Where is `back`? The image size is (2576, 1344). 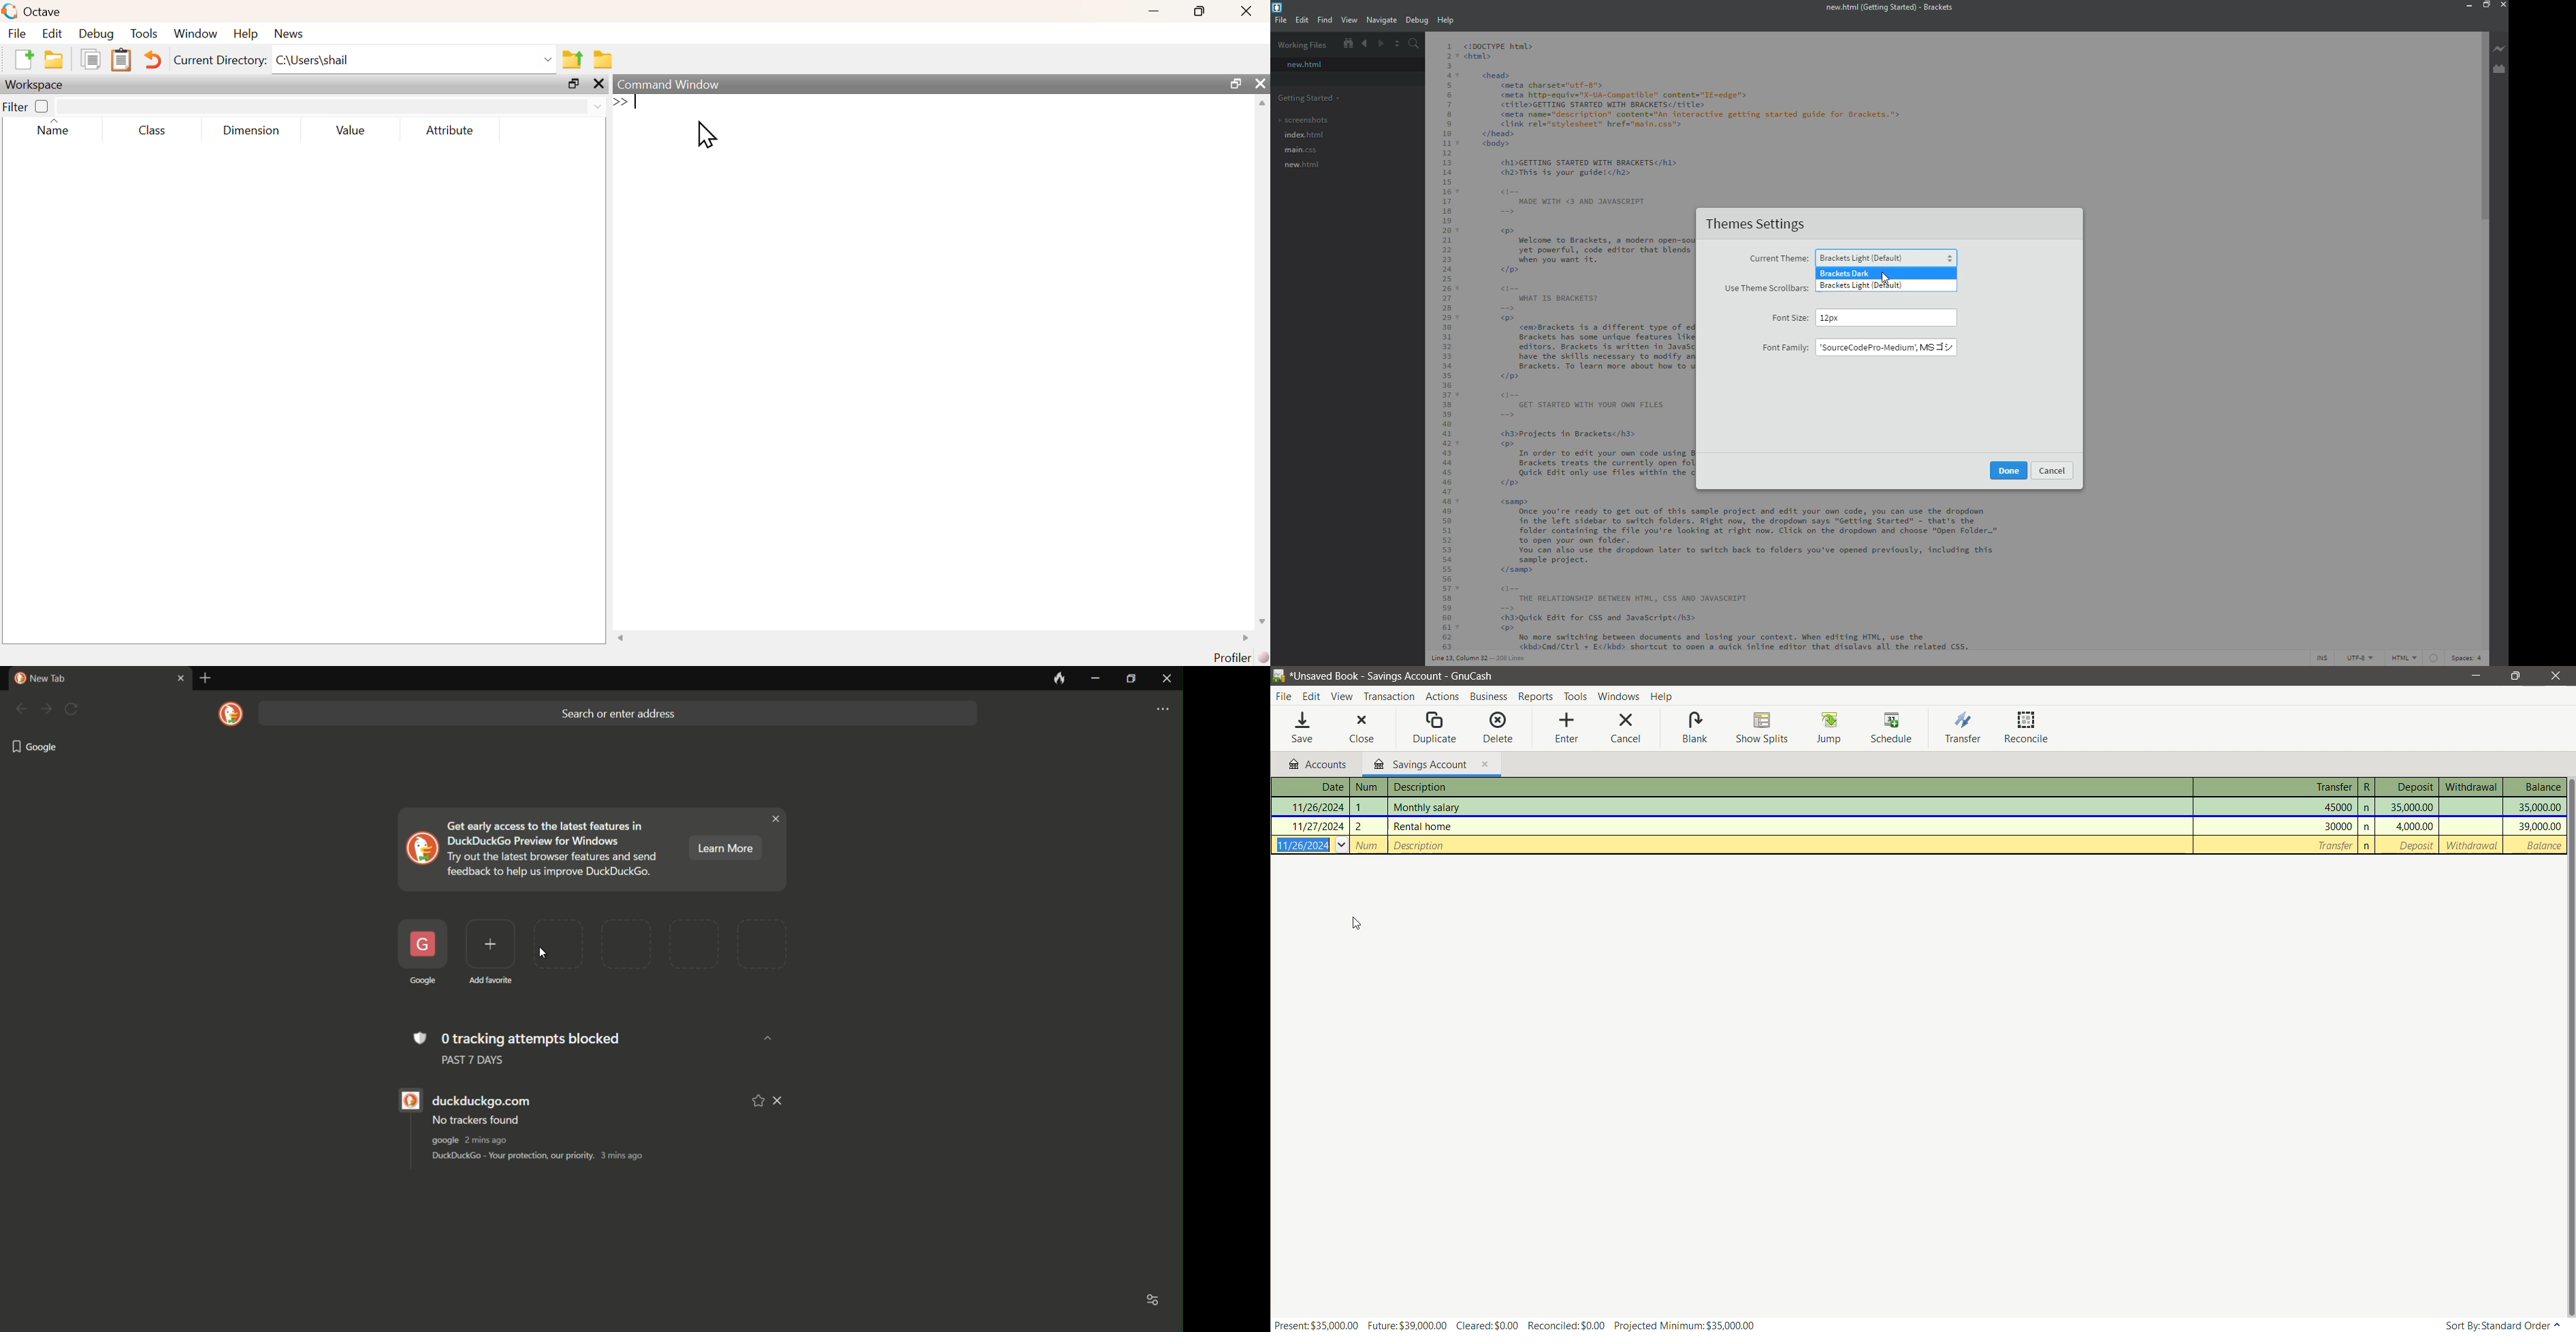 back is located at coordinates (1364, 44).